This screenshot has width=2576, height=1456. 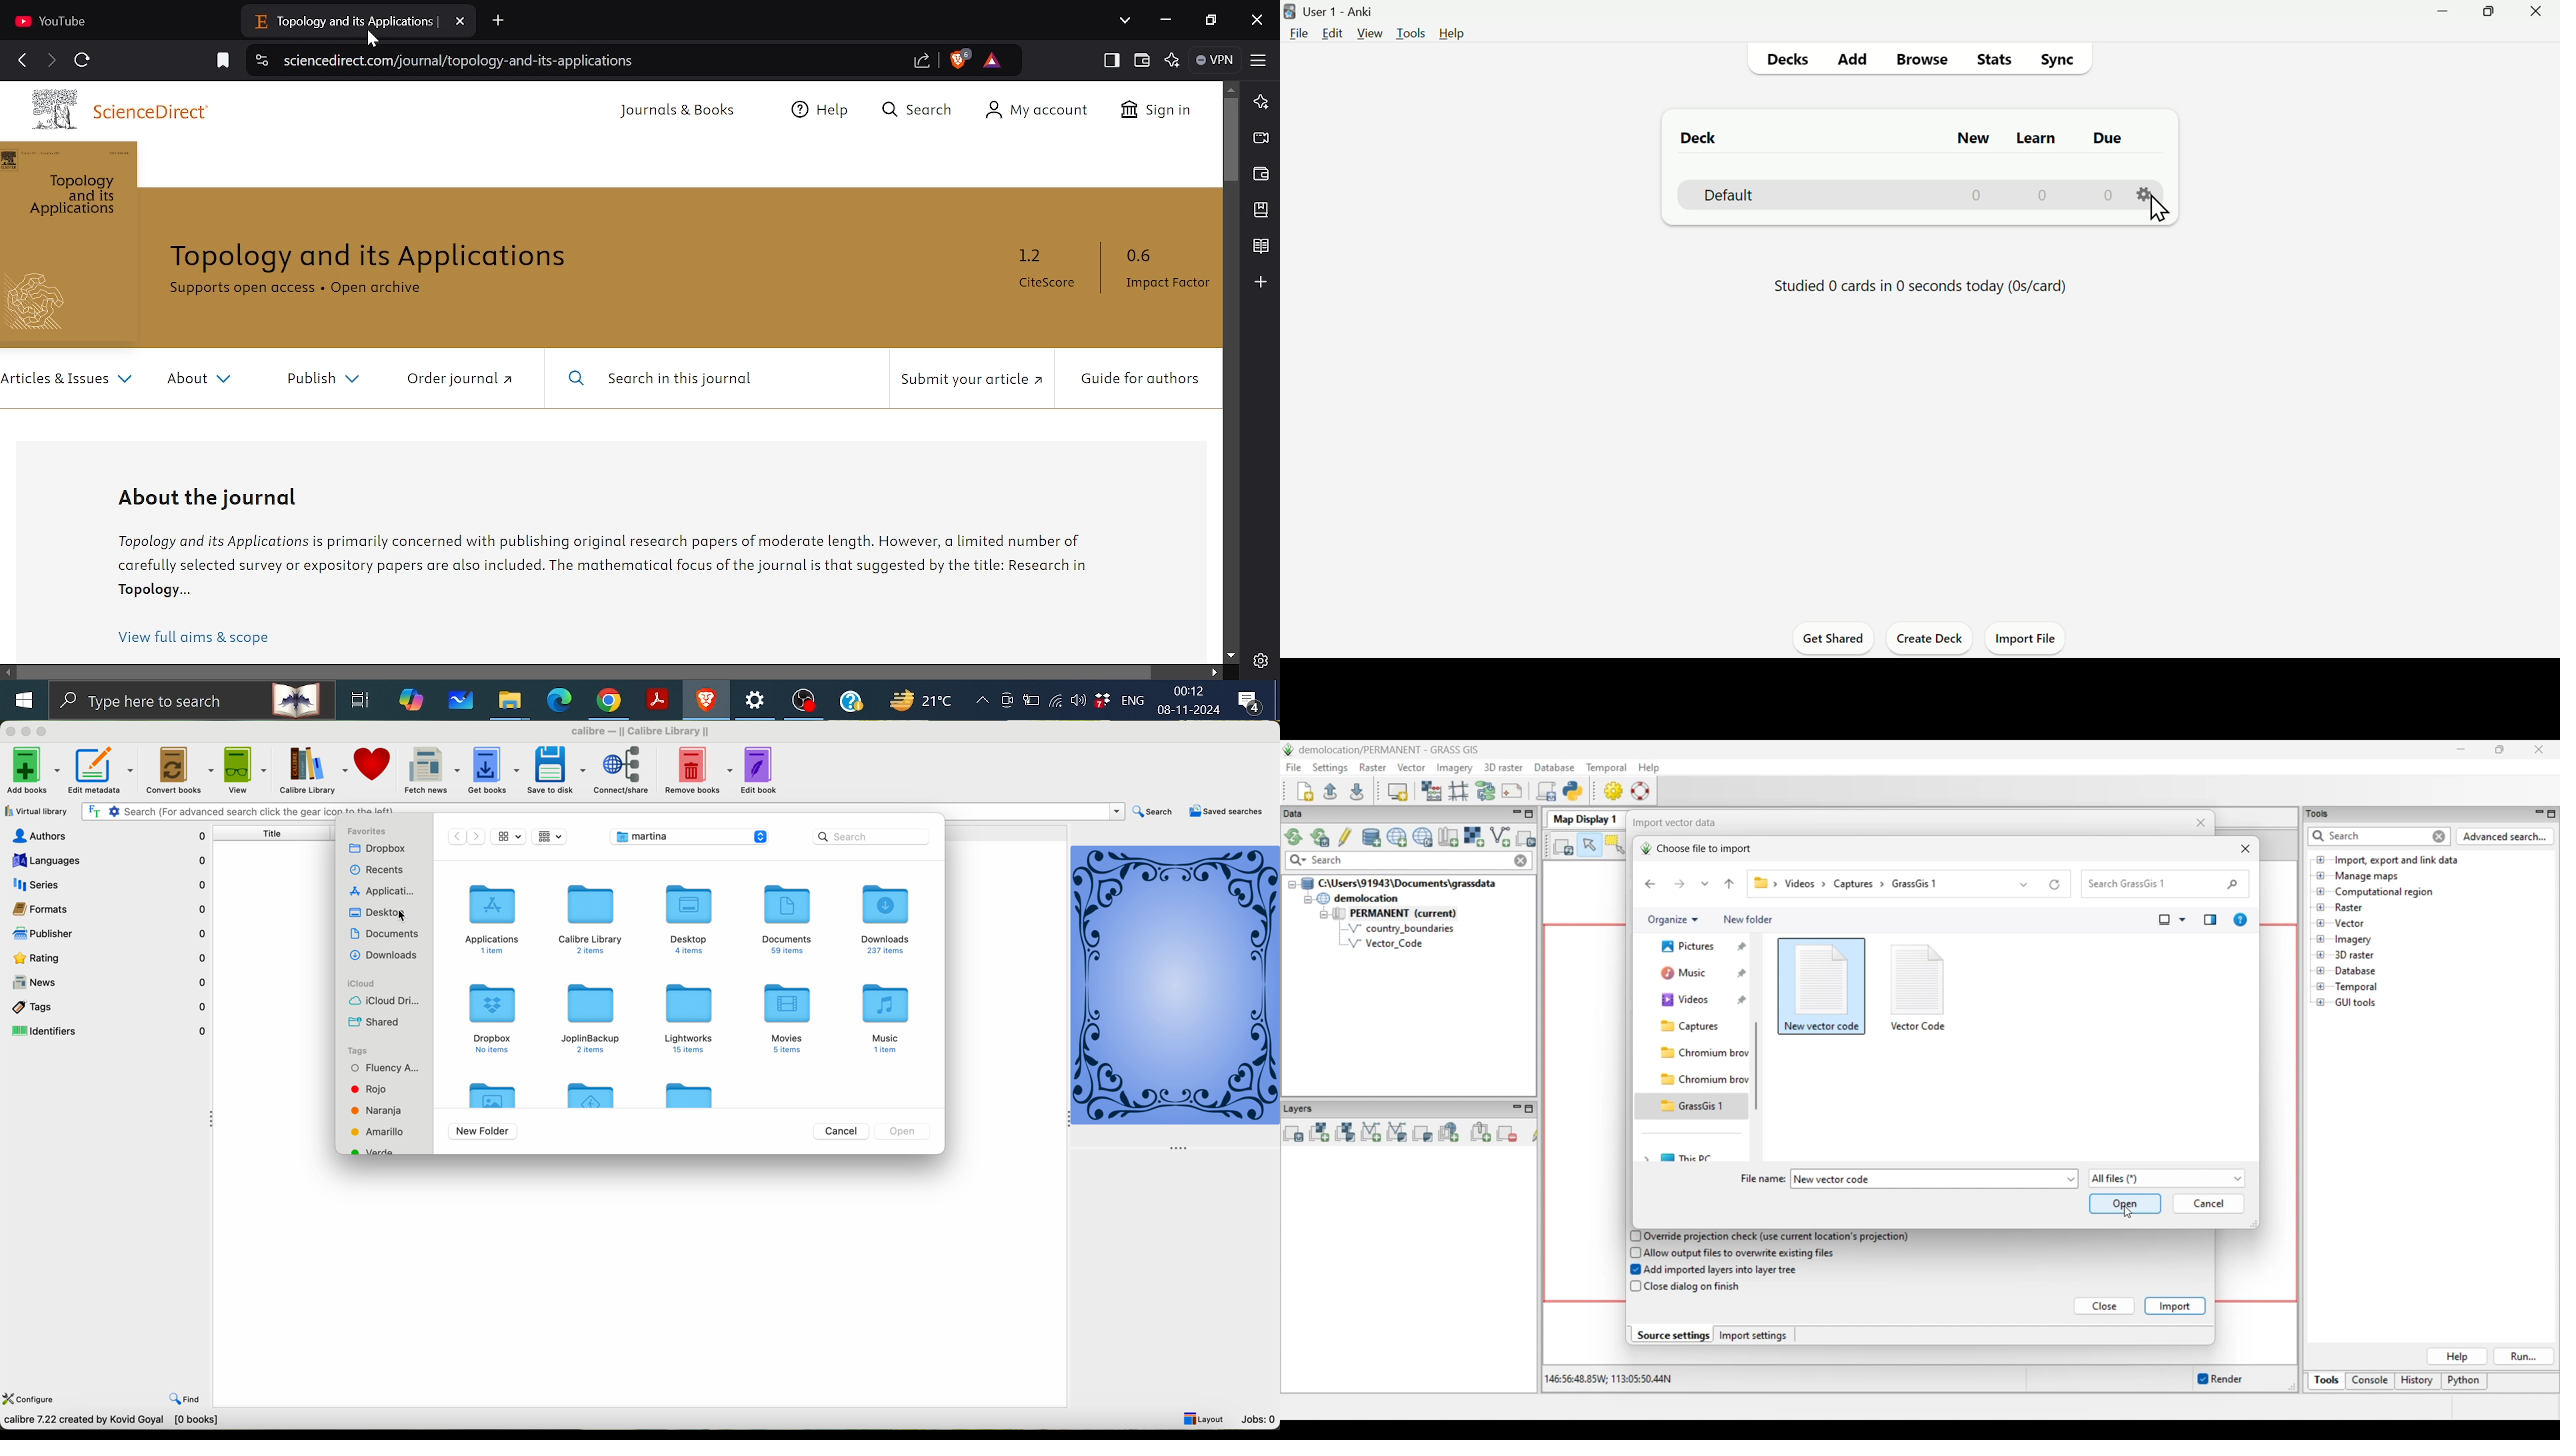 What do you see at coordinates (1250, 702) in the screenshot?
I see `Notifications` at bounding box center [1250, 702].